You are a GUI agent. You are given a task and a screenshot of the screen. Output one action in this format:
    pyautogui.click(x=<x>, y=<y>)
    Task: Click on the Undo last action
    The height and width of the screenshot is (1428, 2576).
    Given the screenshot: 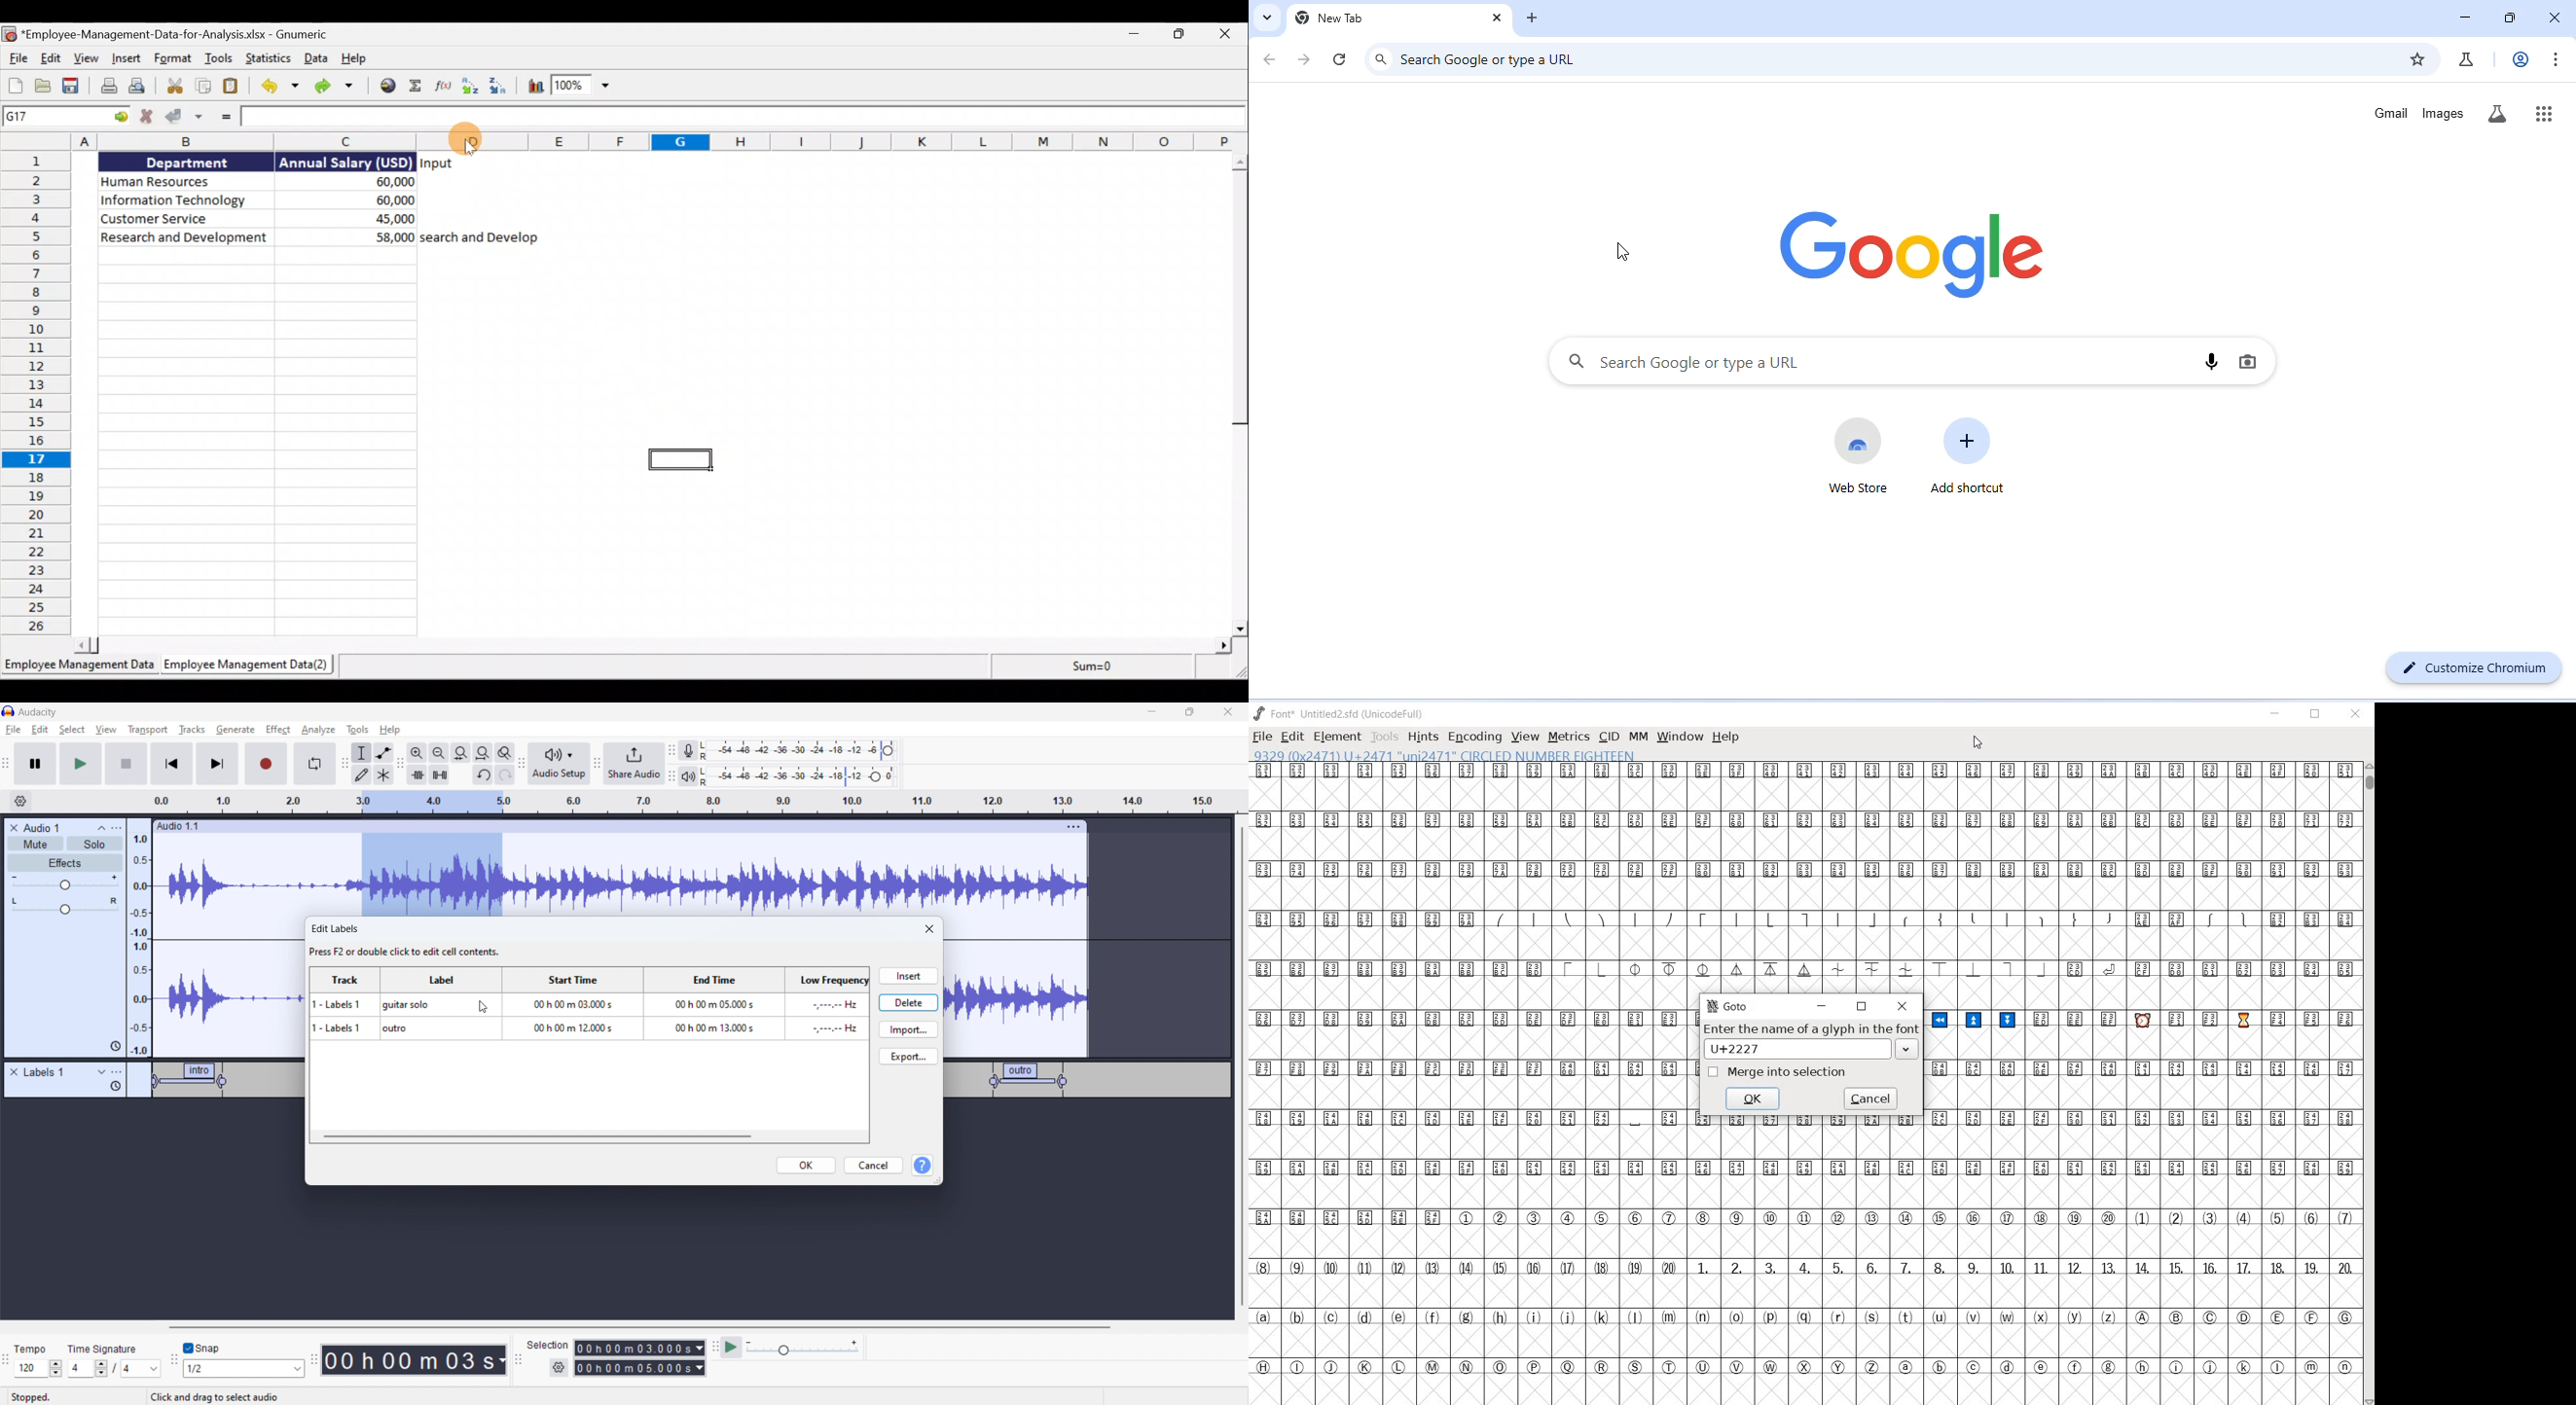 What is the action you would take?
    pyautogui.click(x=278, y=87)
    